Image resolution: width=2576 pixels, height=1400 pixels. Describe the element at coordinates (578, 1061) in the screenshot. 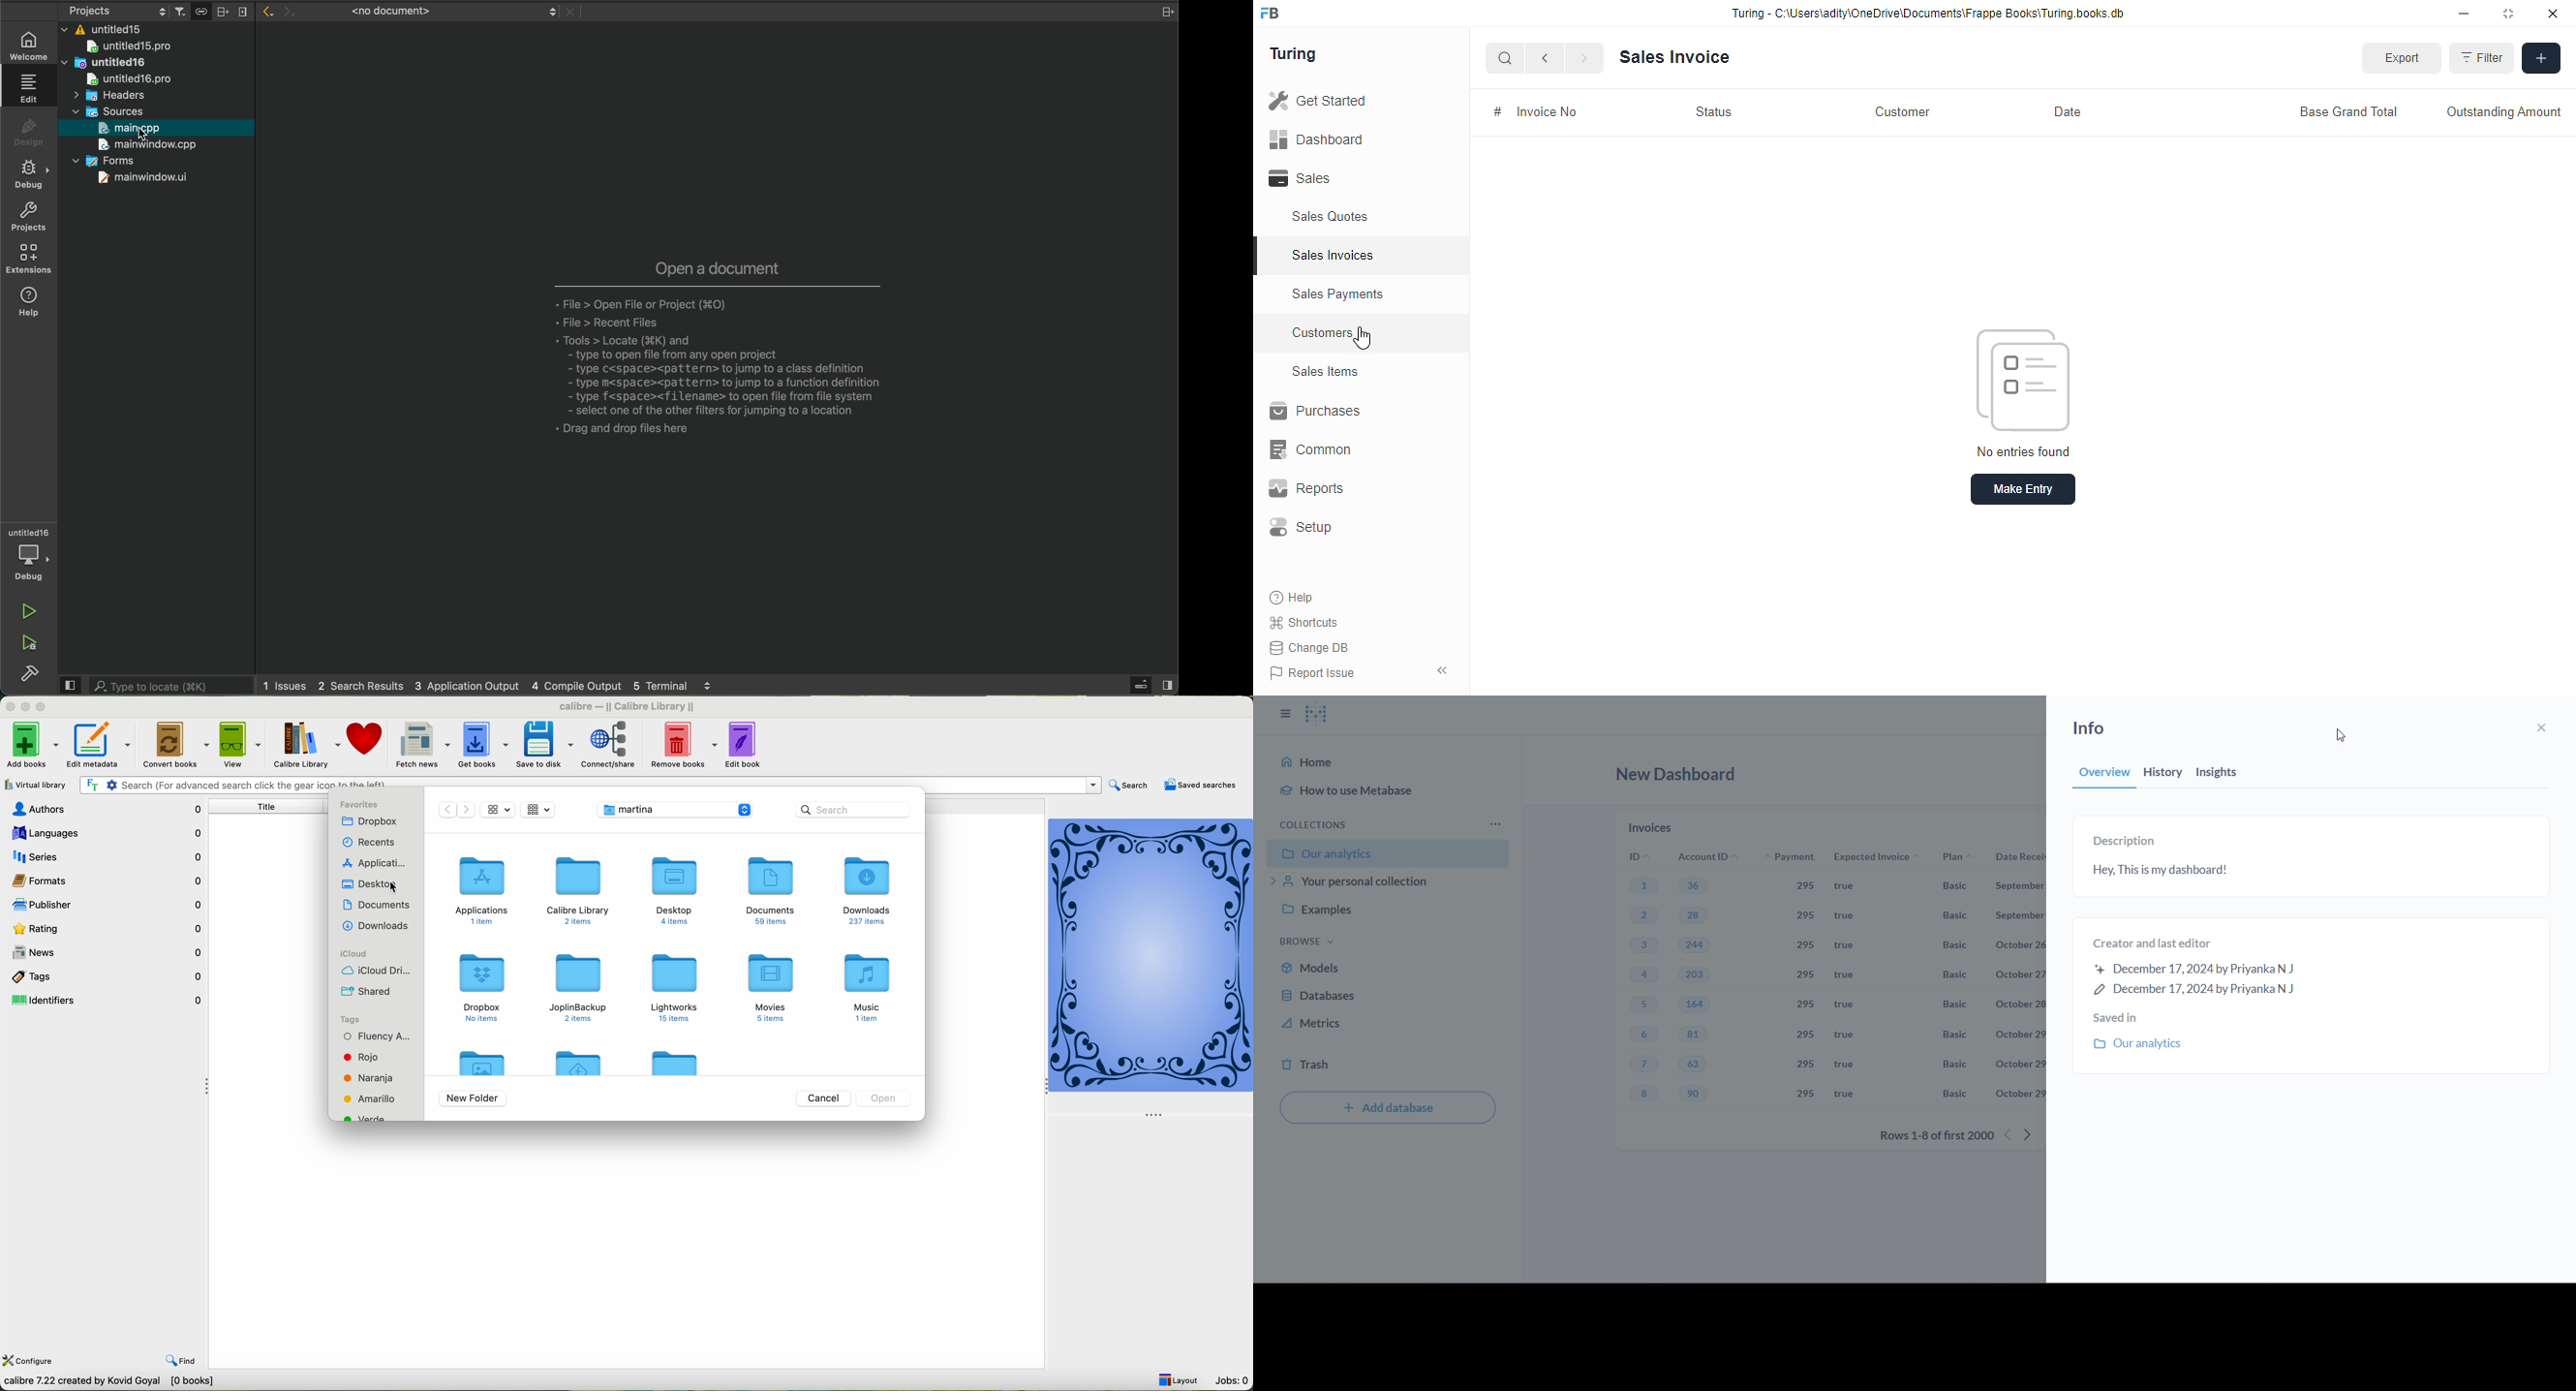

I see `folder` at that location.